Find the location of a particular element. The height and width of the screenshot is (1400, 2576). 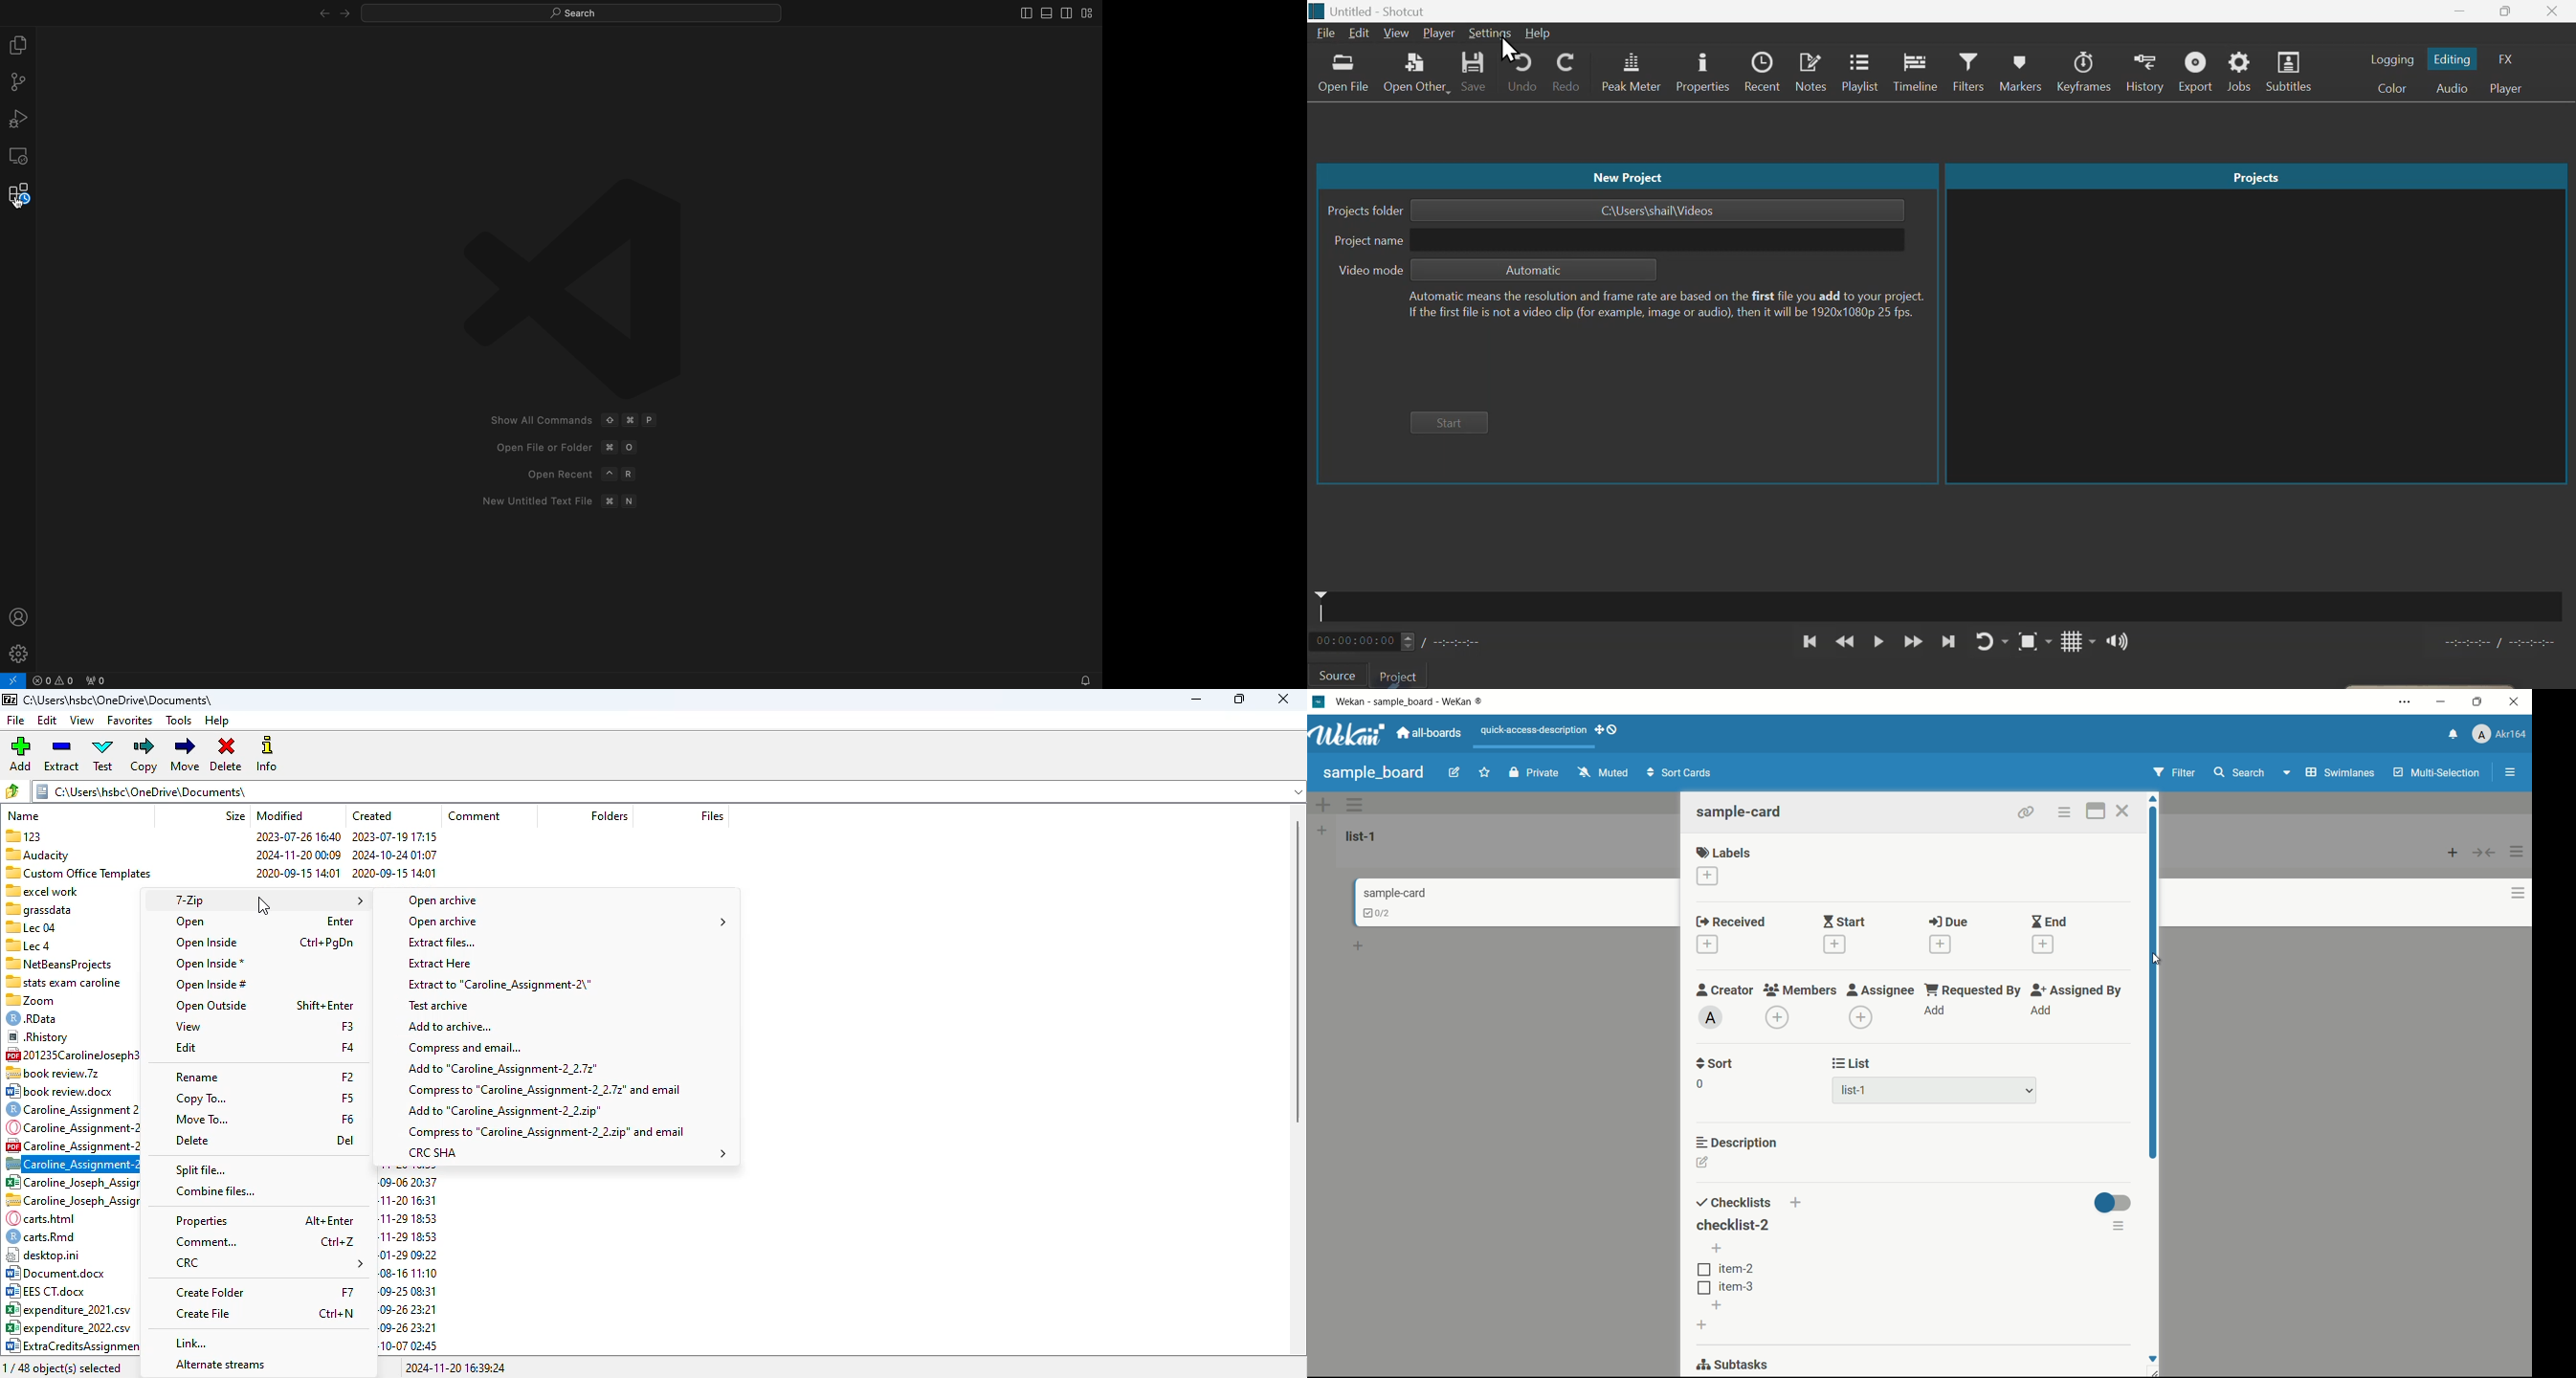

git is located at coordinates (18, 82).